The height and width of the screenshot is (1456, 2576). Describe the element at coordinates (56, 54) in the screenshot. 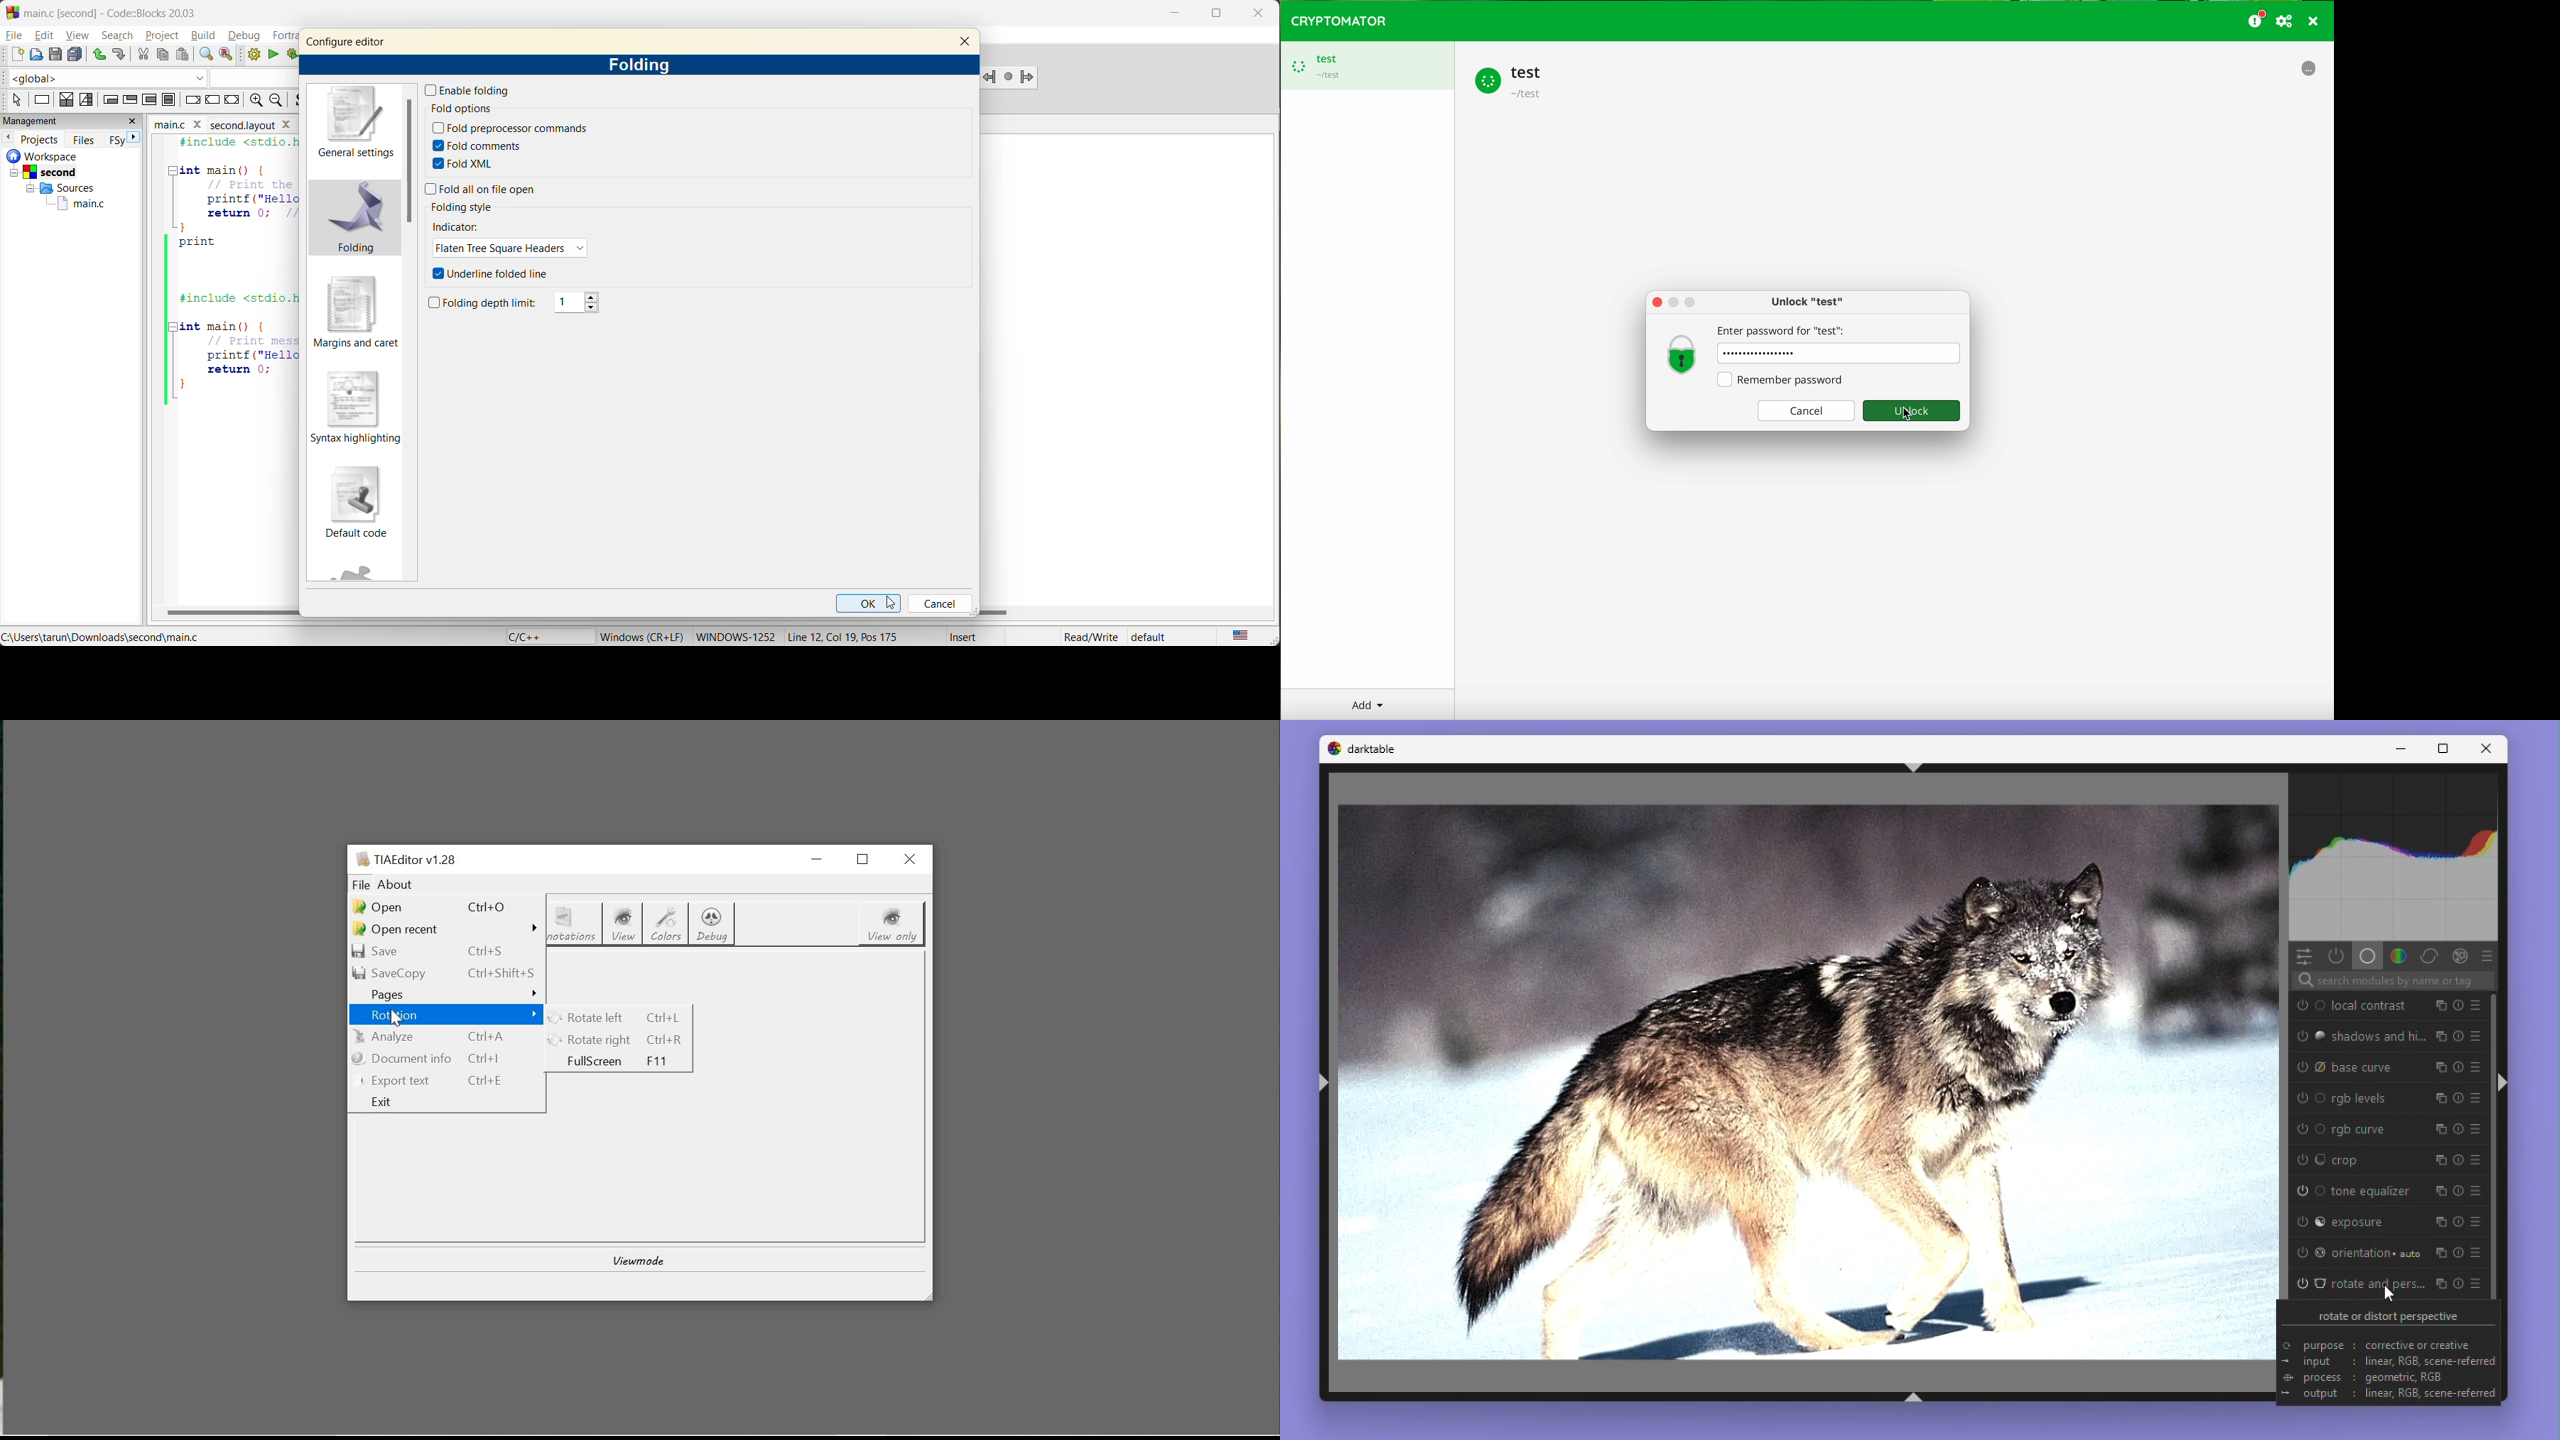

I see `save` at that location.